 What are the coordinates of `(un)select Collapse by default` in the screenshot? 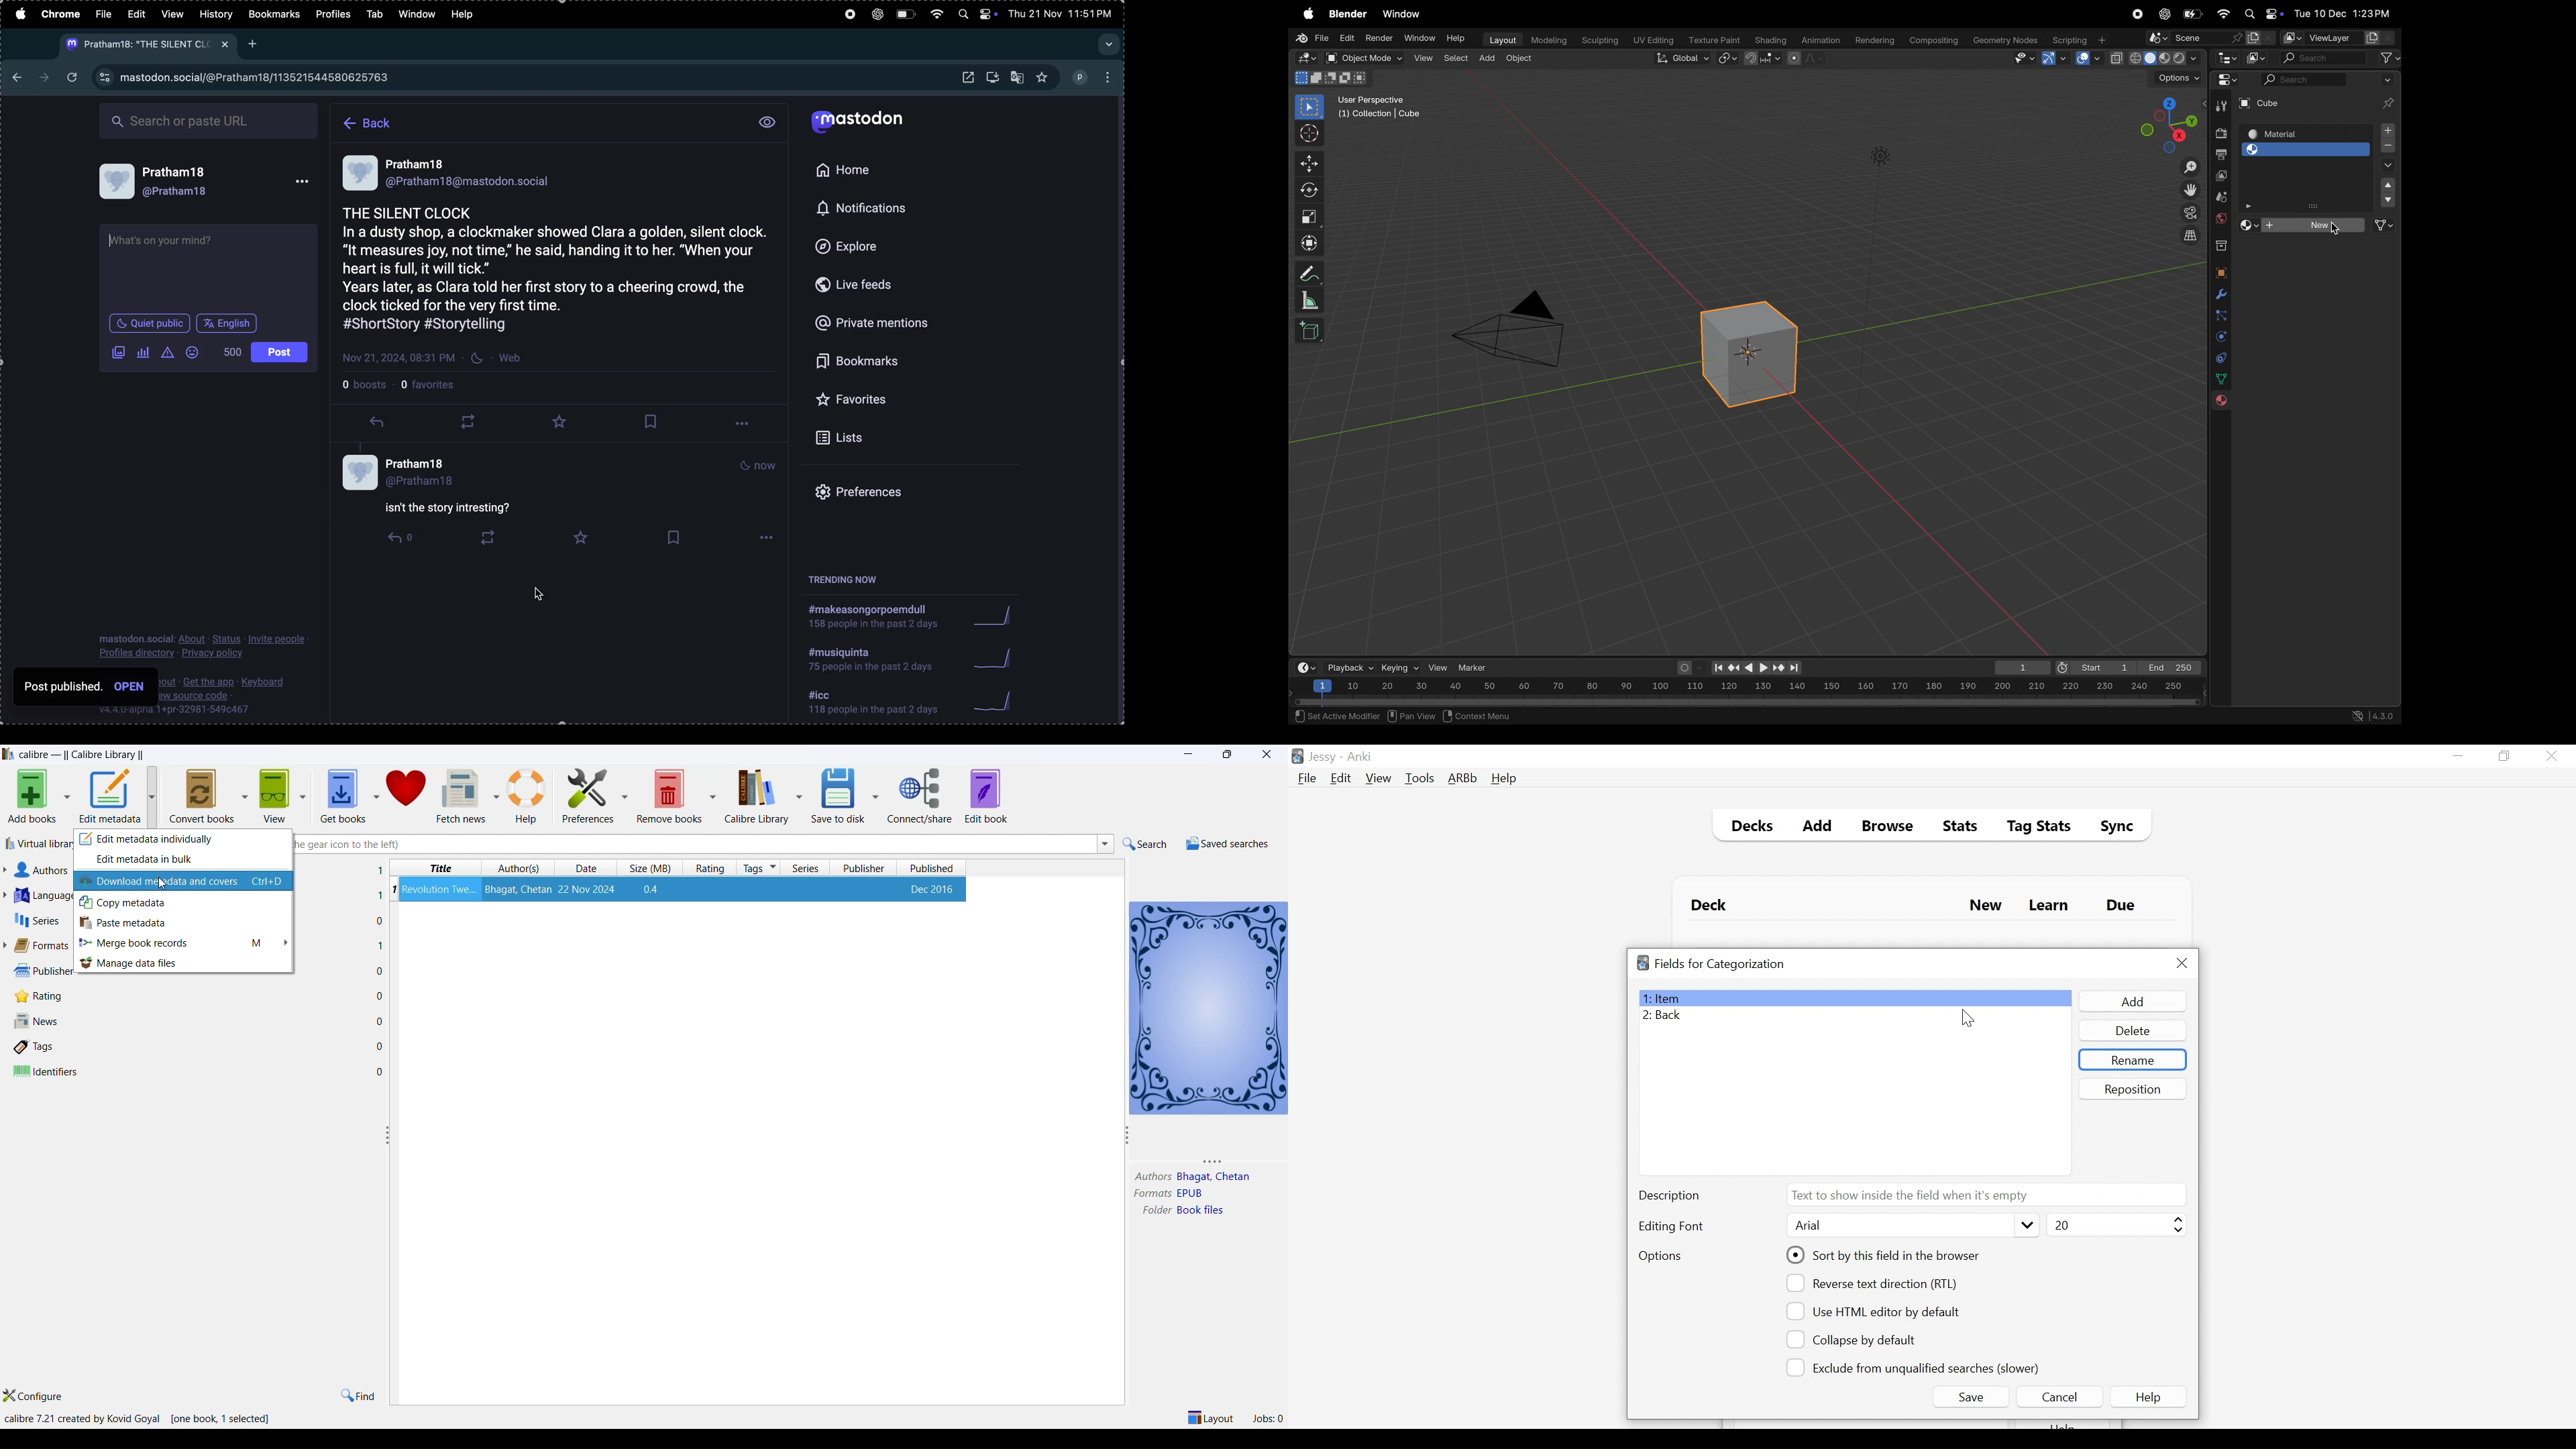 It's located at (1862, 1340).